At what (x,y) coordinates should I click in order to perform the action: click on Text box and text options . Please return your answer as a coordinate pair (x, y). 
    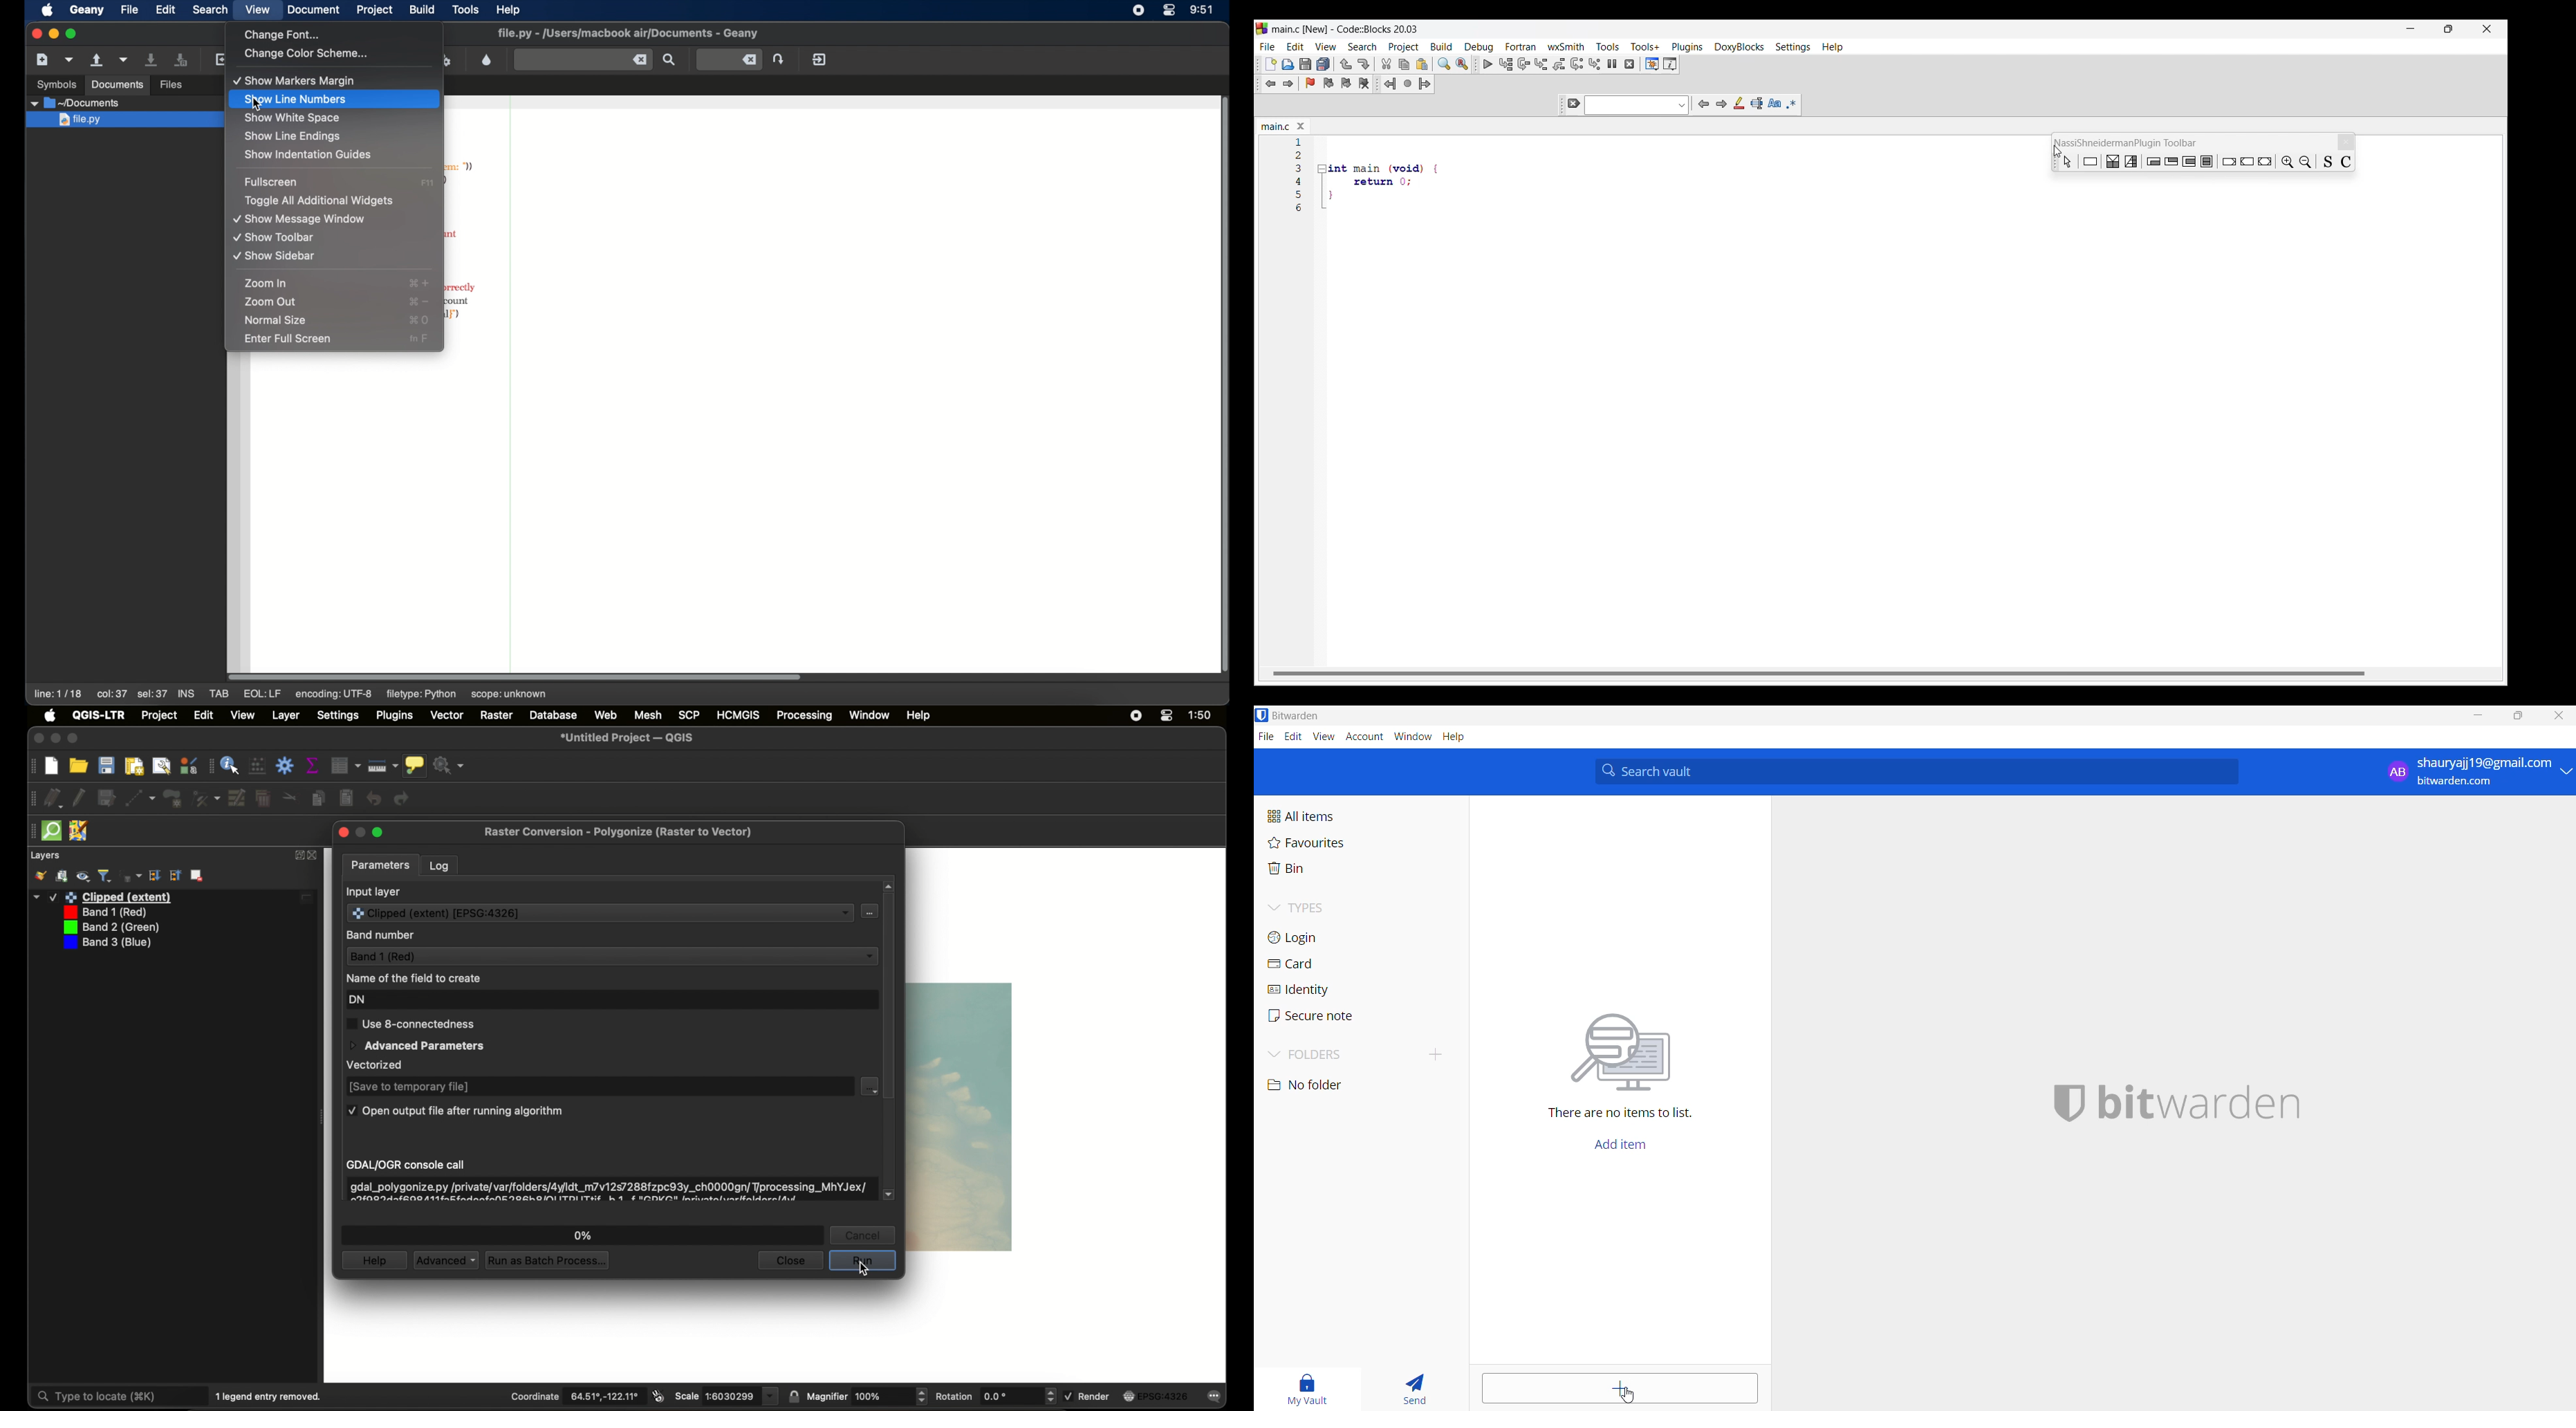
    Looking at the image, I should click on (1637, 105).